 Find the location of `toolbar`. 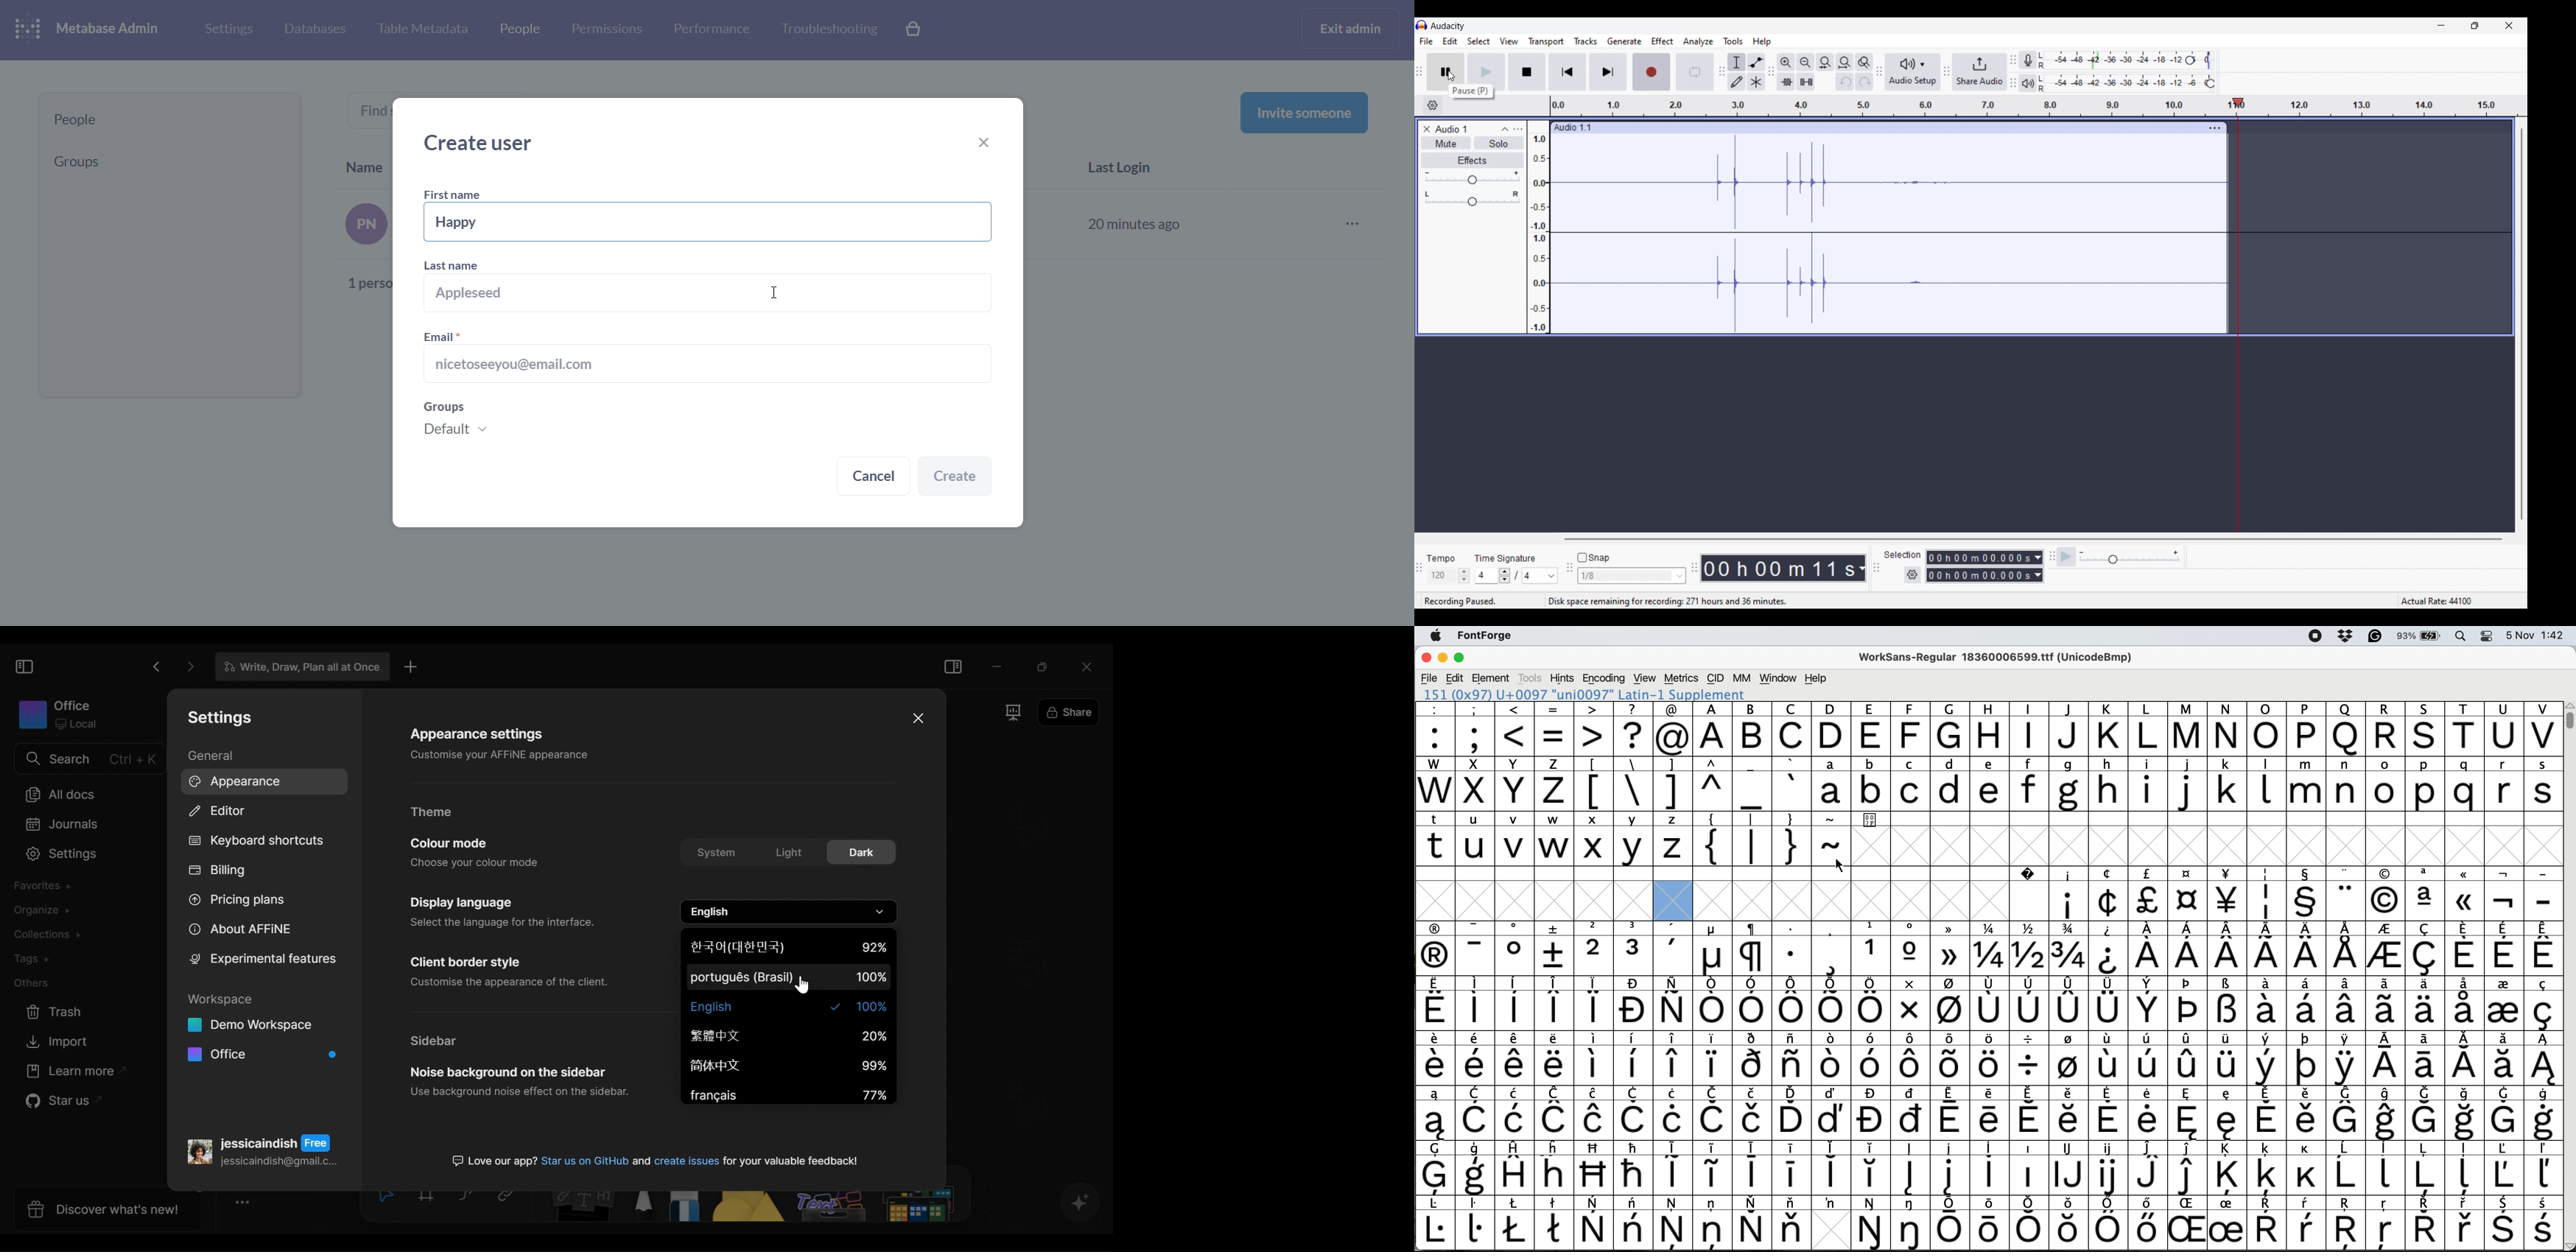

toolbar is located at coordinates (1421, 568).